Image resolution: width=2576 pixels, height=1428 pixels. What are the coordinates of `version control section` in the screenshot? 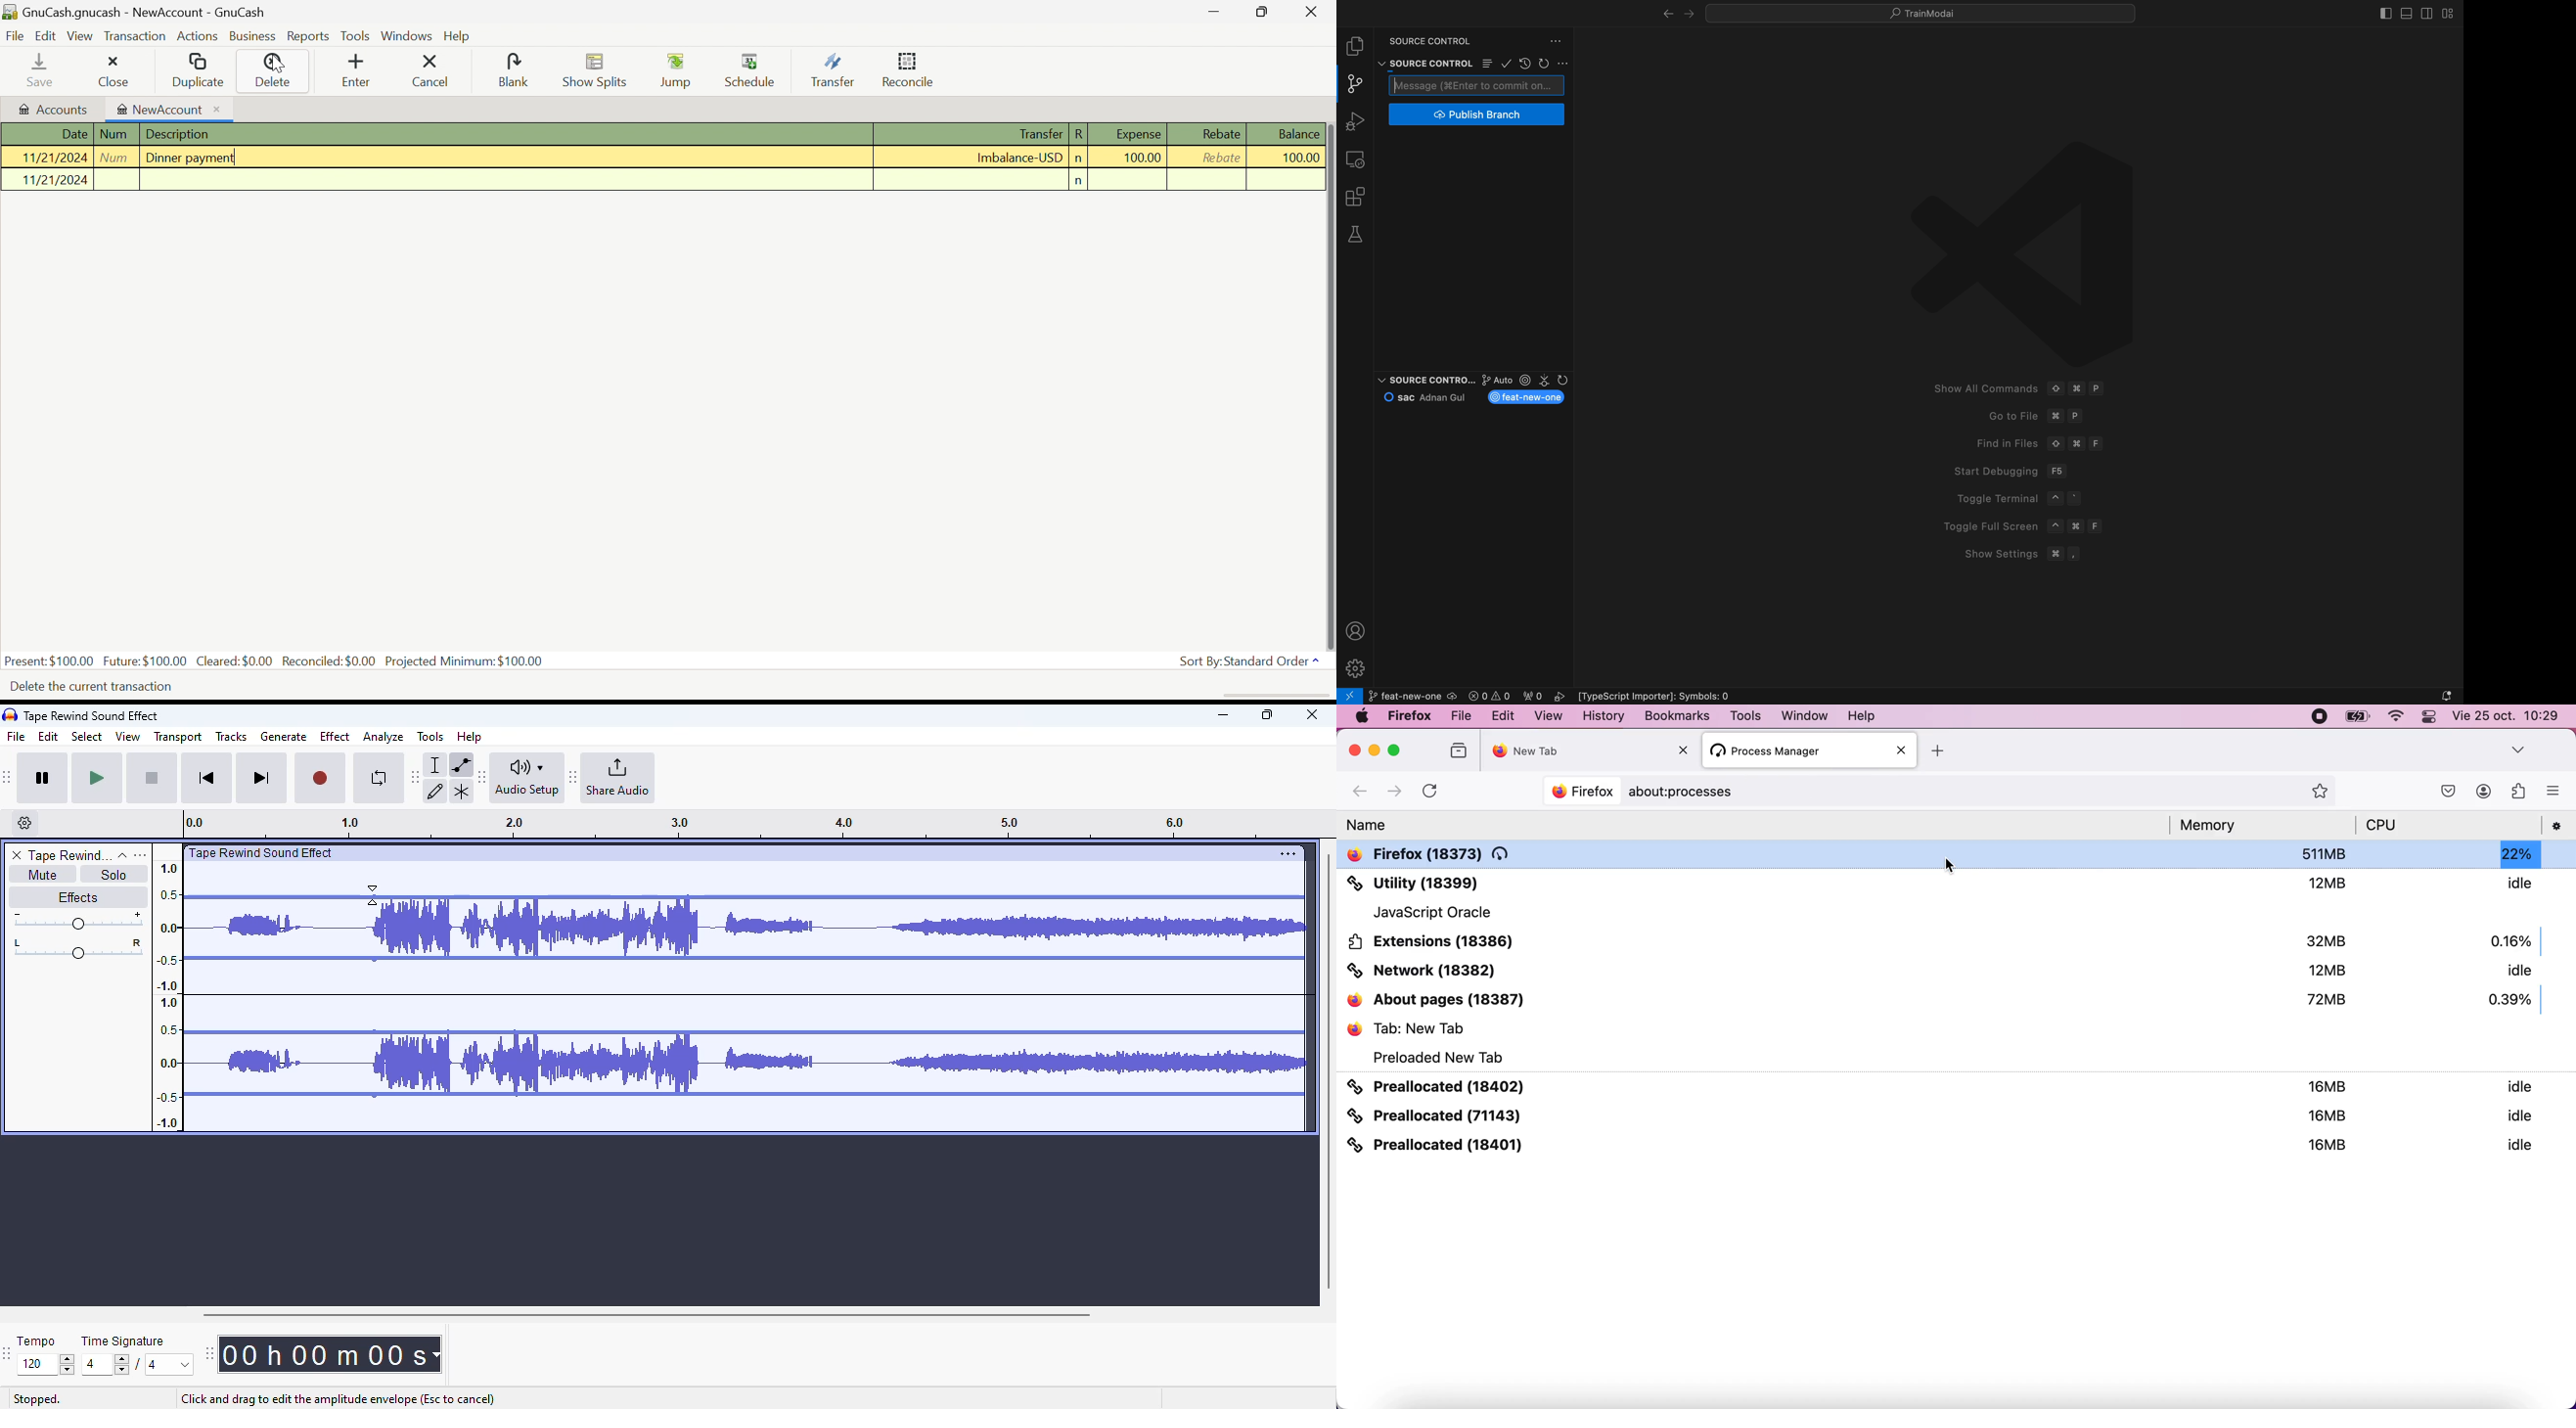 It's located at (1546, 380).